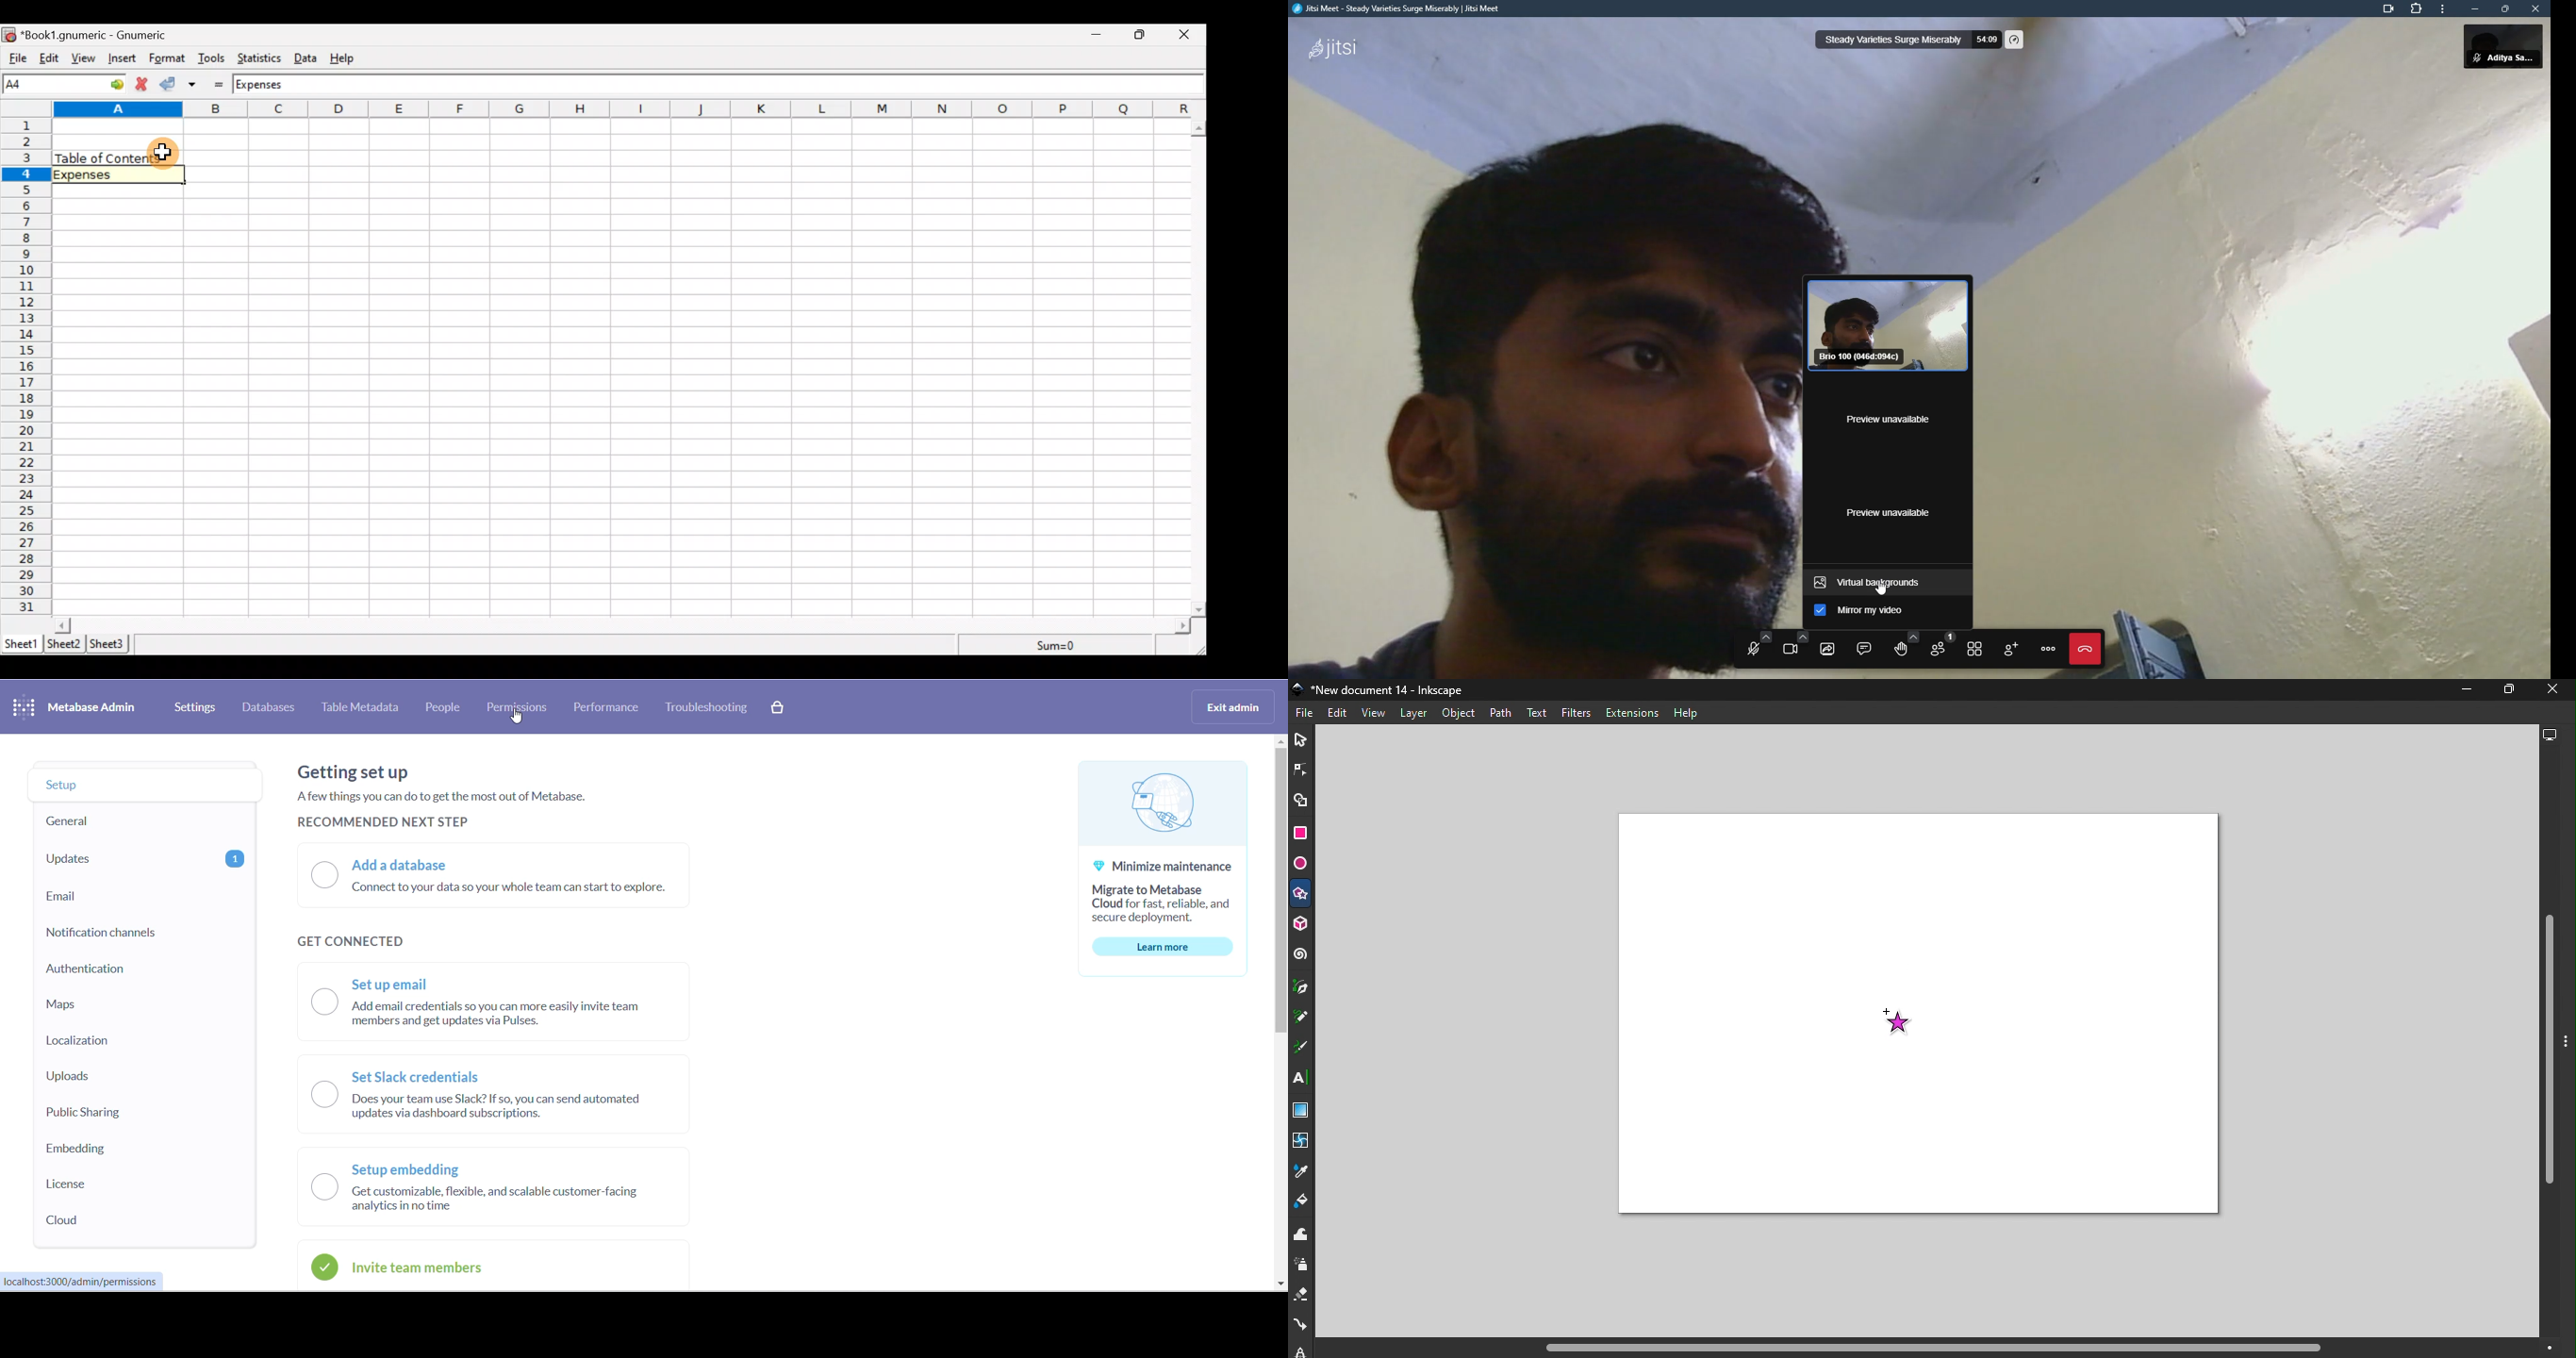 The image size is (2576, 1372). Describe the element at coordinates (1199, 366) in the screenshot. I see `Scroll bar` at that location.